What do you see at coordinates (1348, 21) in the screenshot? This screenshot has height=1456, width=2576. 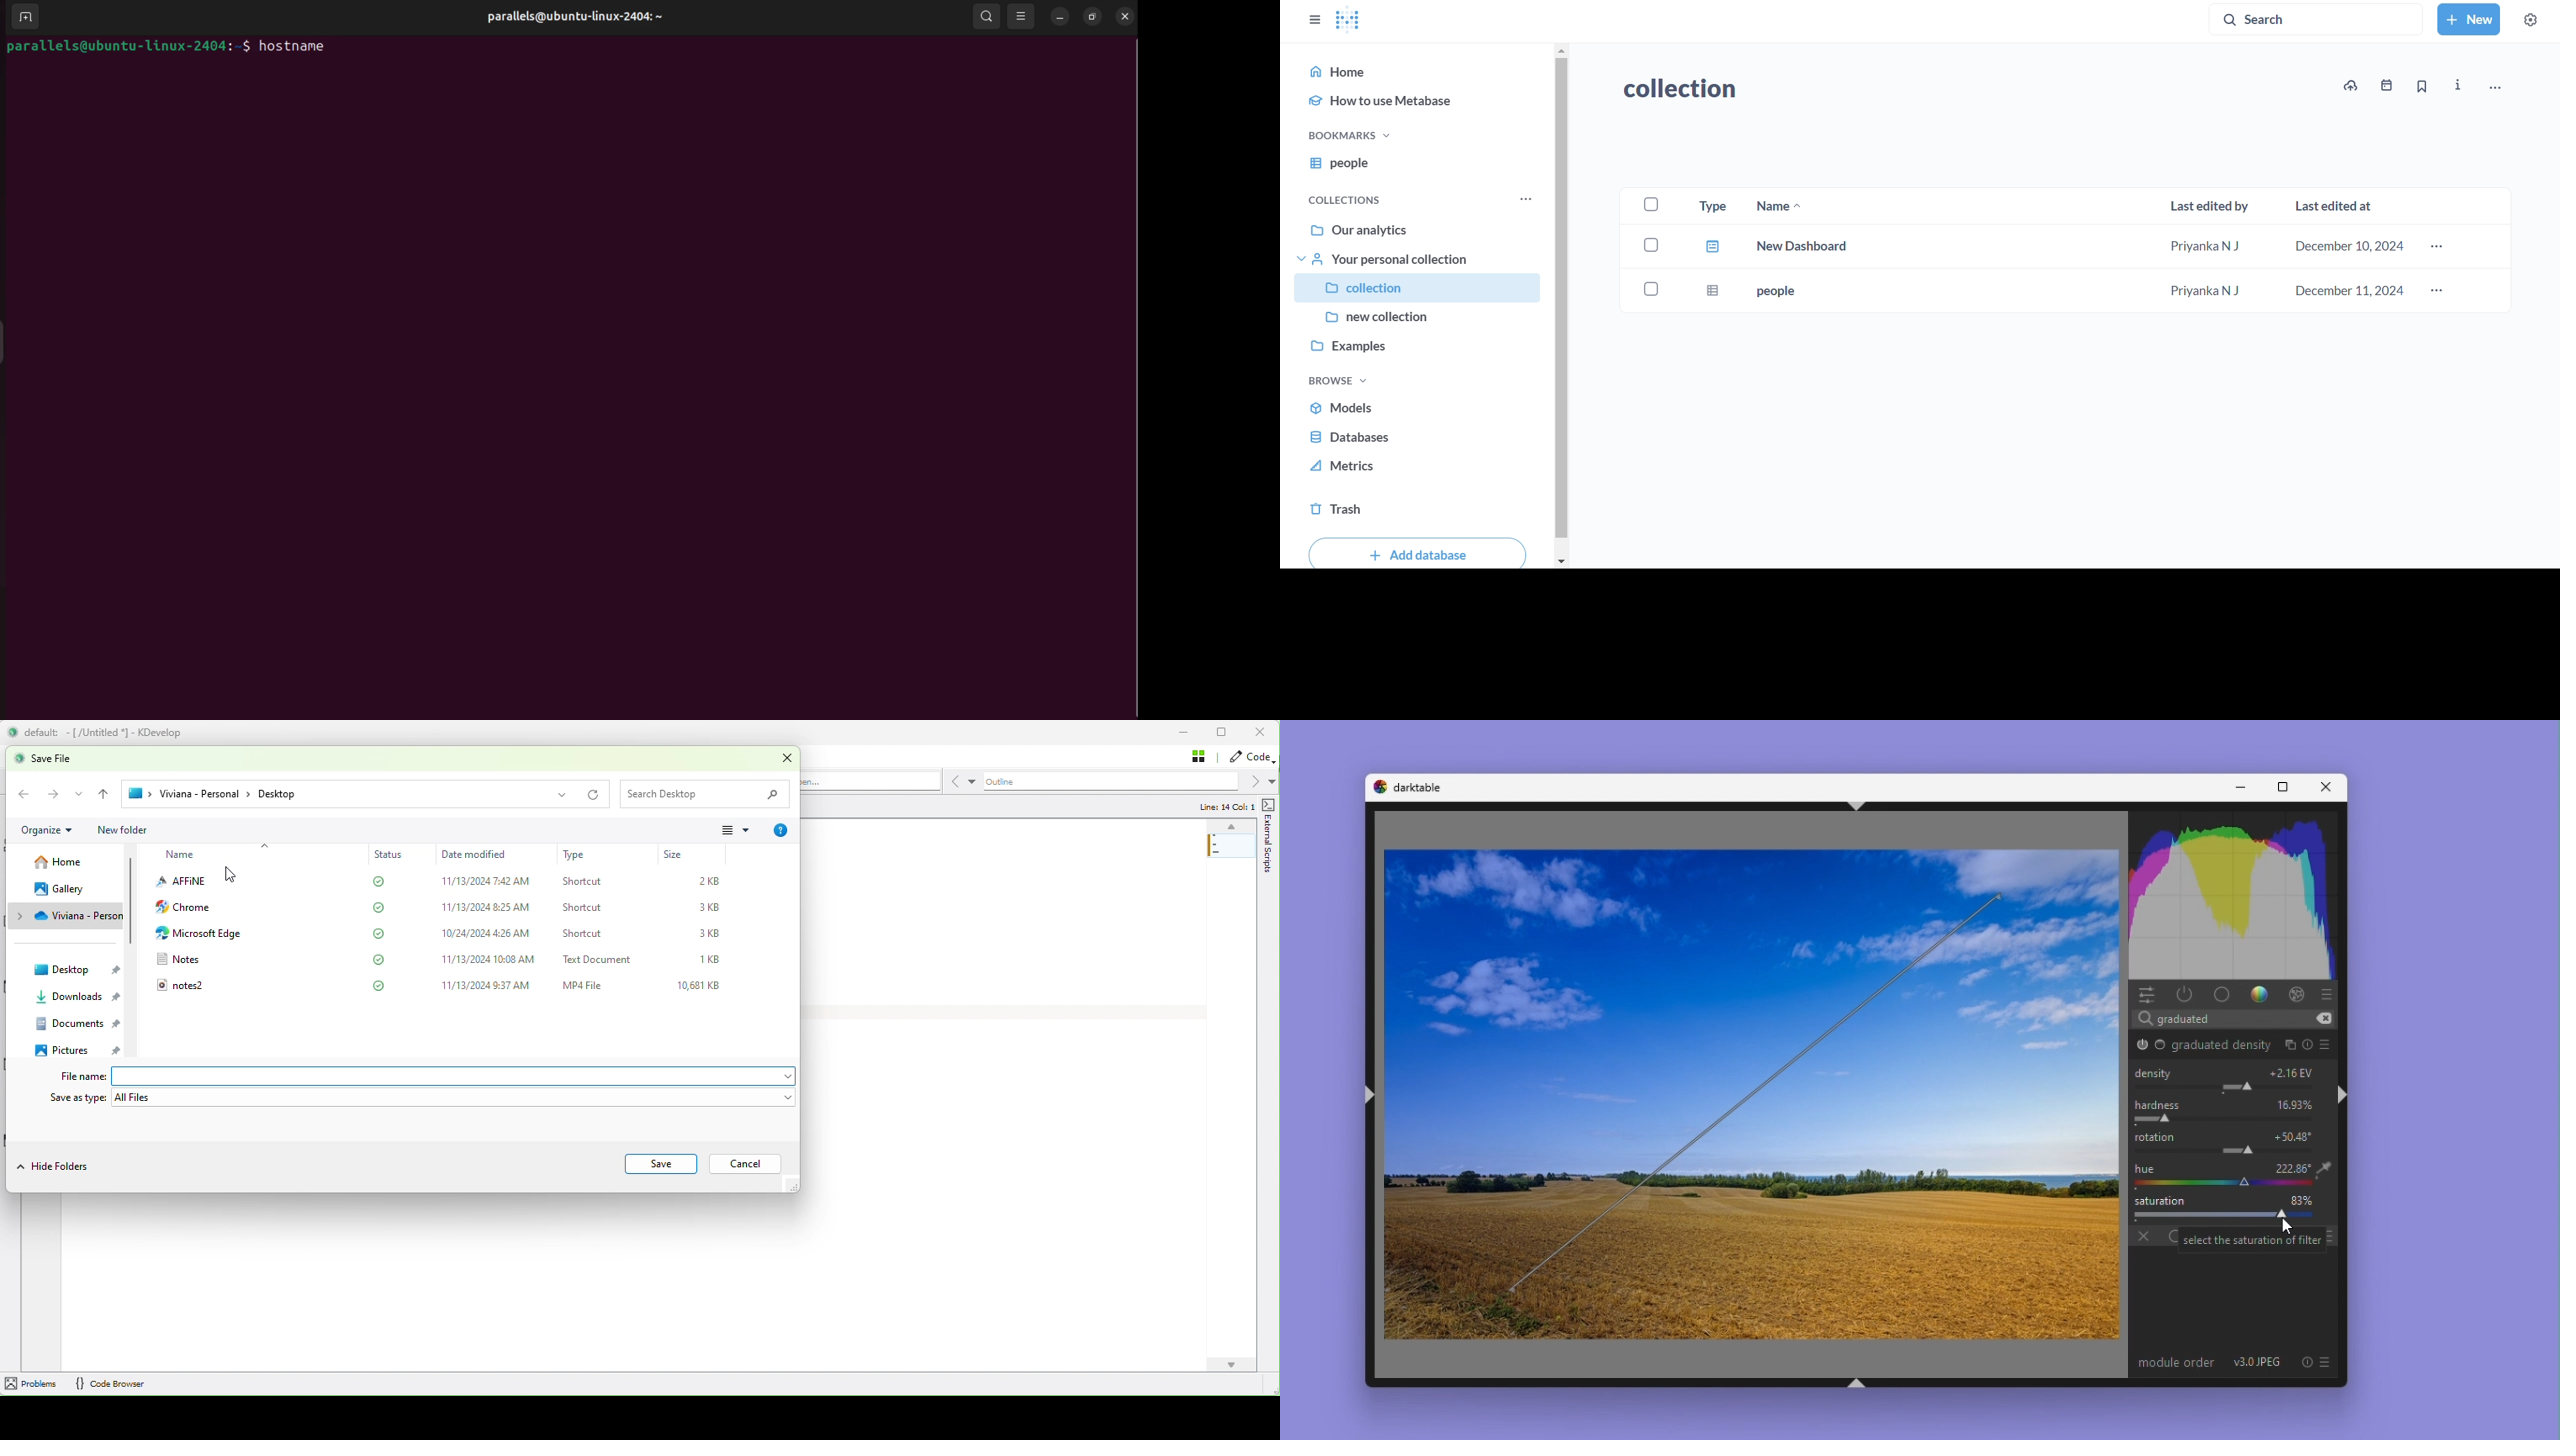 I see `logo` at bounding box center [1348, 21].